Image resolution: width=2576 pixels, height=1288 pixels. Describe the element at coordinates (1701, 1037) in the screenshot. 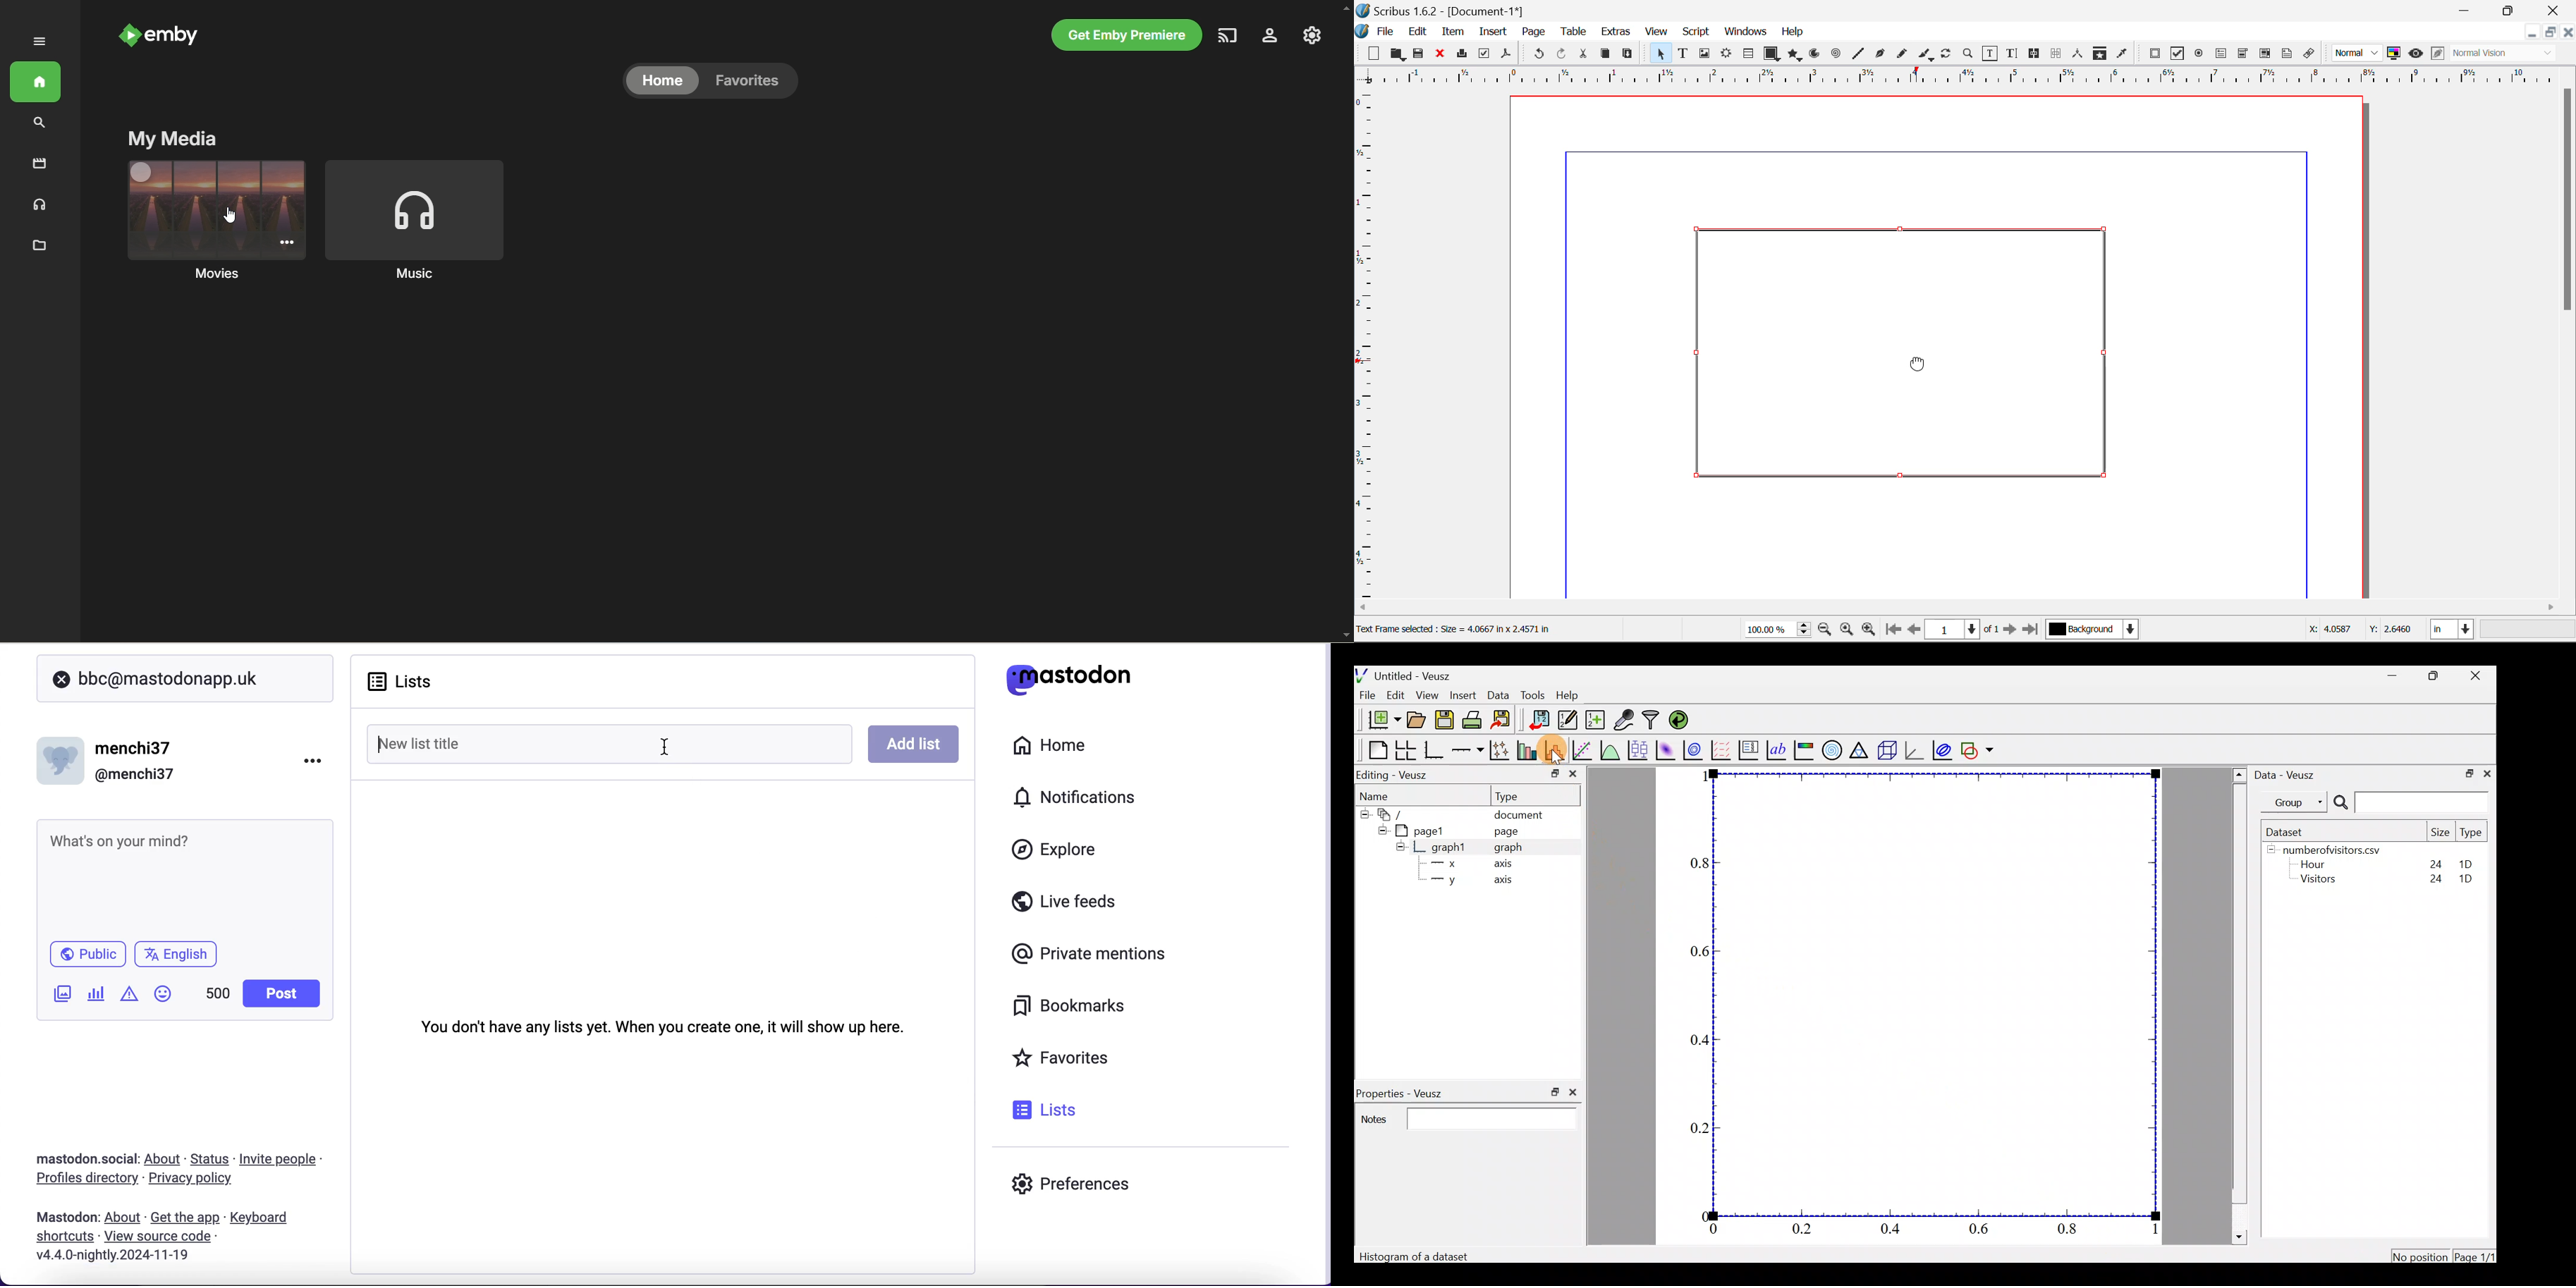

I see `0.4` at that location.